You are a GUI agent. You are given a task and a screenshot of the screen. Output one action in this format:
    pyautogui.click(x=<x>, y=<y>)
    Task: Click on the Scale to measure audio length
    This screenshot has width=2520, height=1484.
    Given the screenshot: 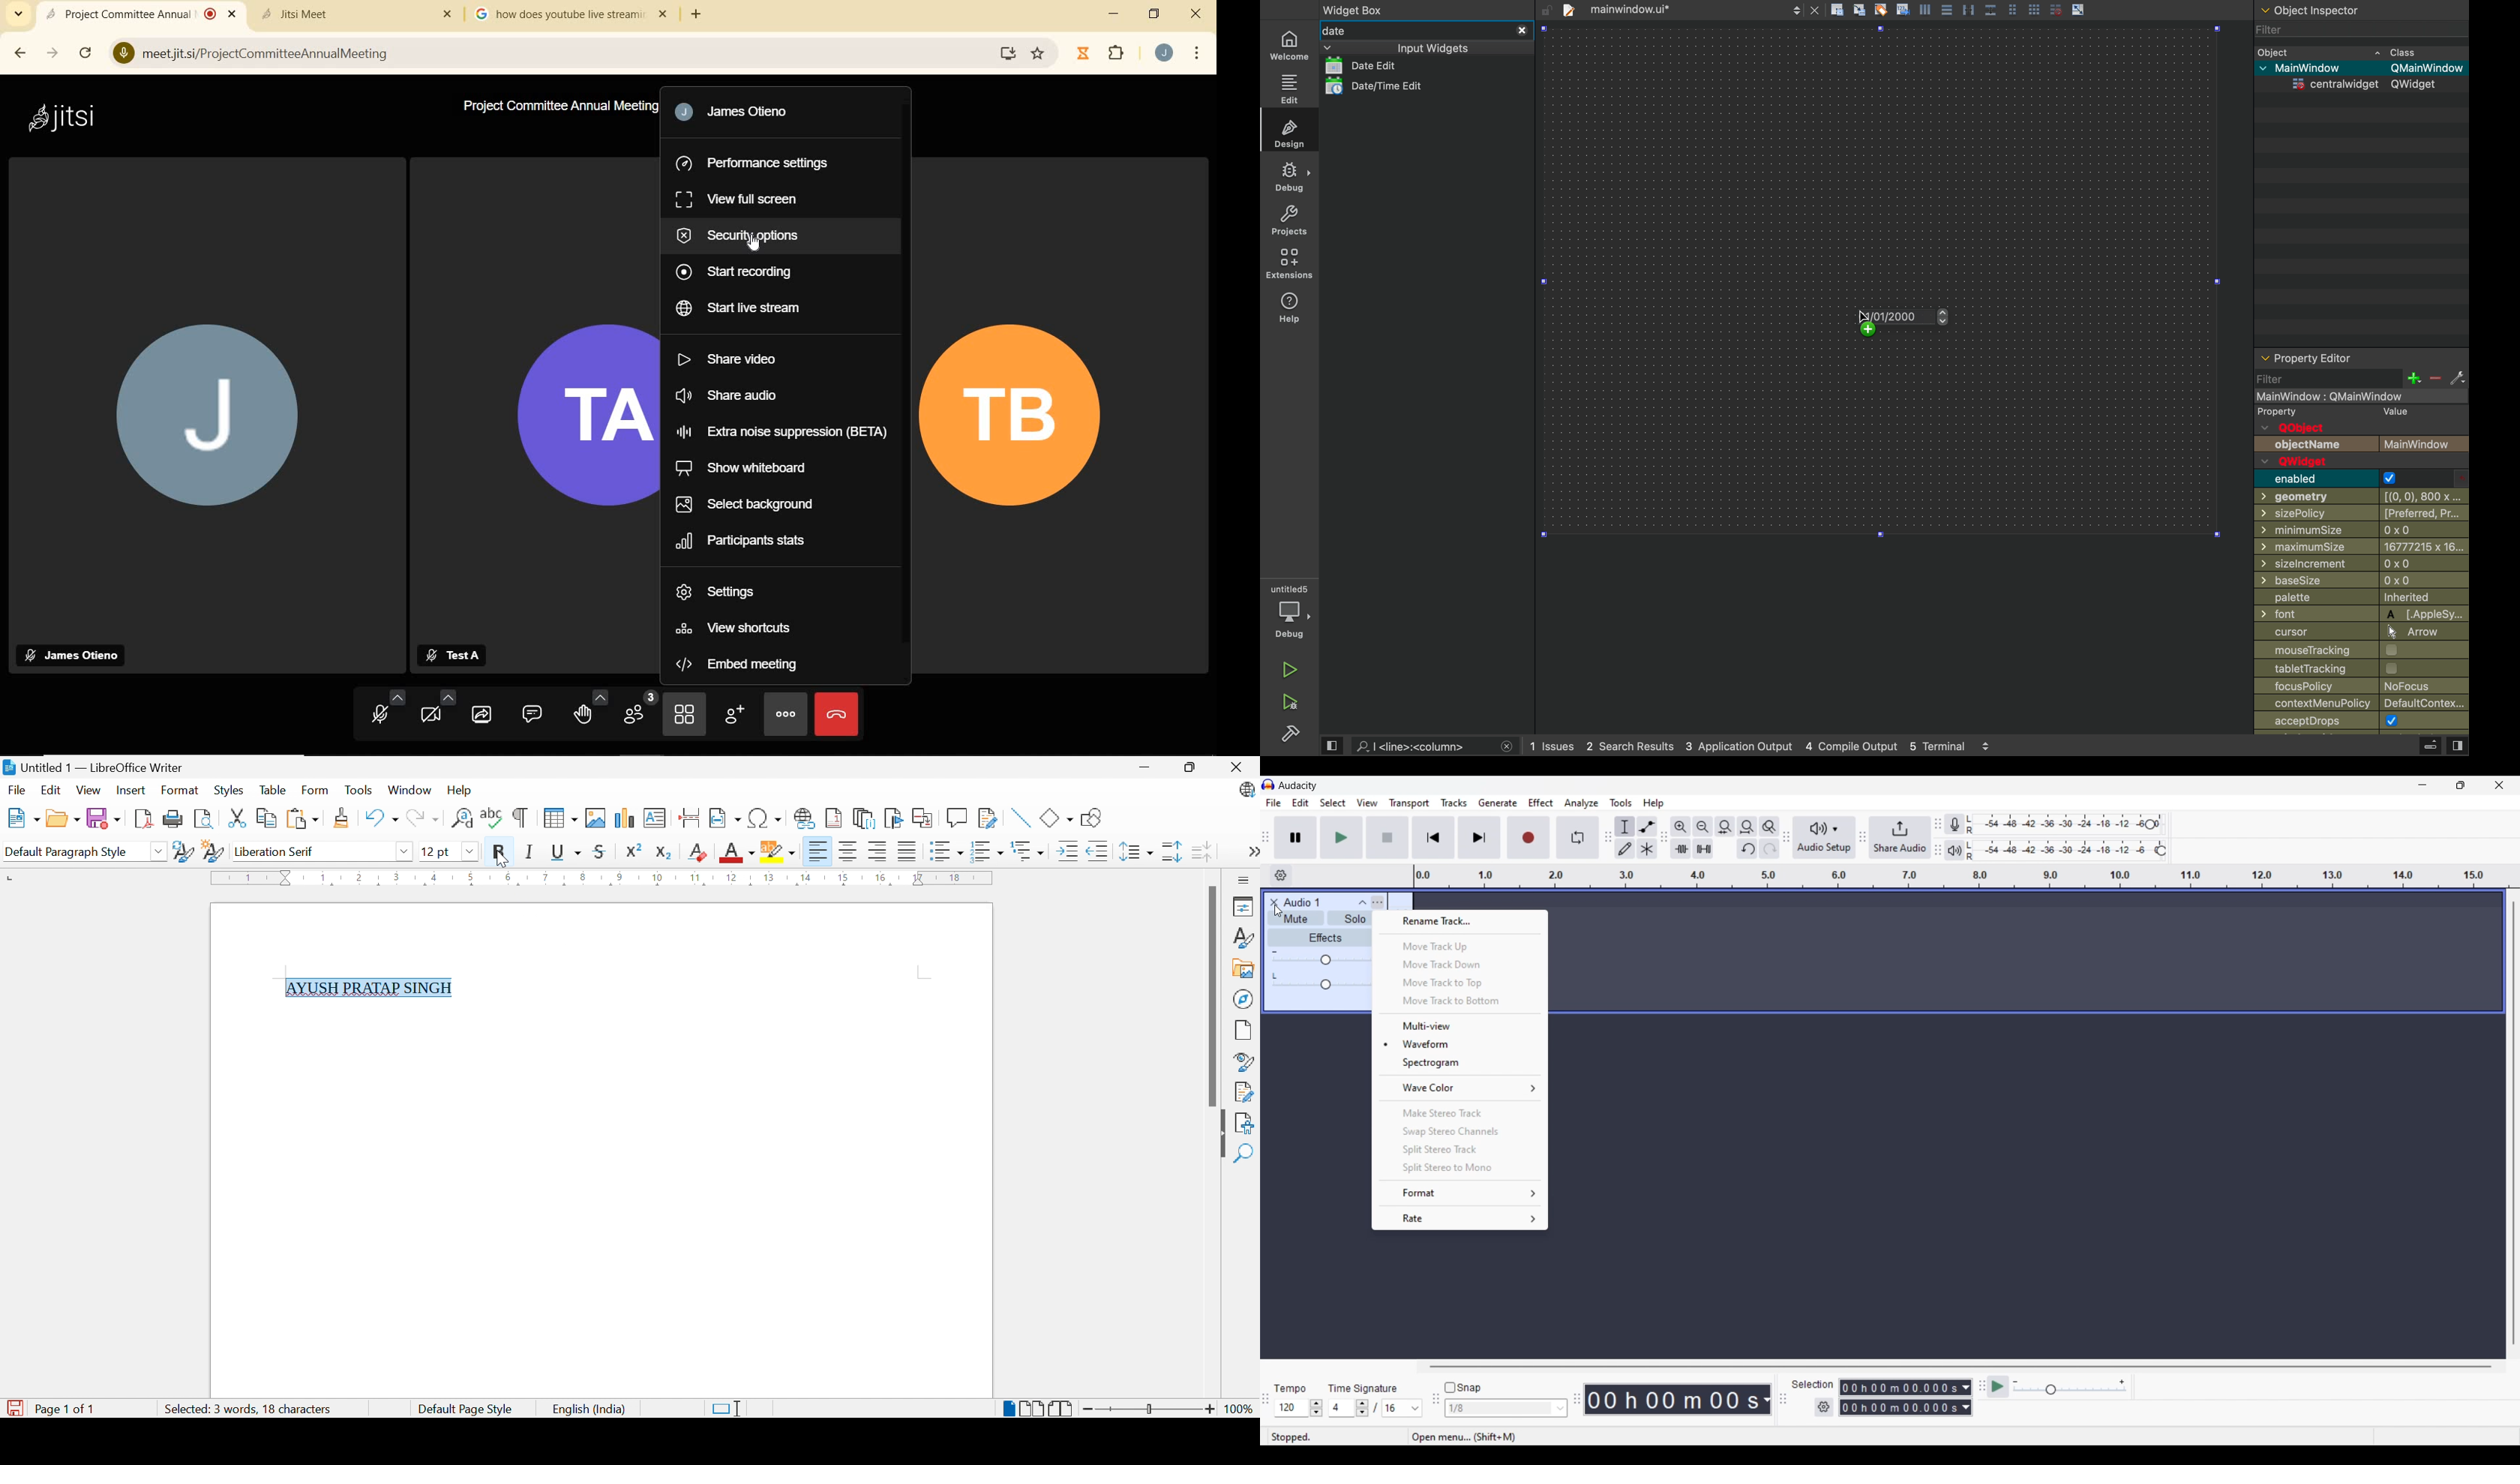 What is the action you would take?
    pyautogui.click(x=1967, y=876)
    